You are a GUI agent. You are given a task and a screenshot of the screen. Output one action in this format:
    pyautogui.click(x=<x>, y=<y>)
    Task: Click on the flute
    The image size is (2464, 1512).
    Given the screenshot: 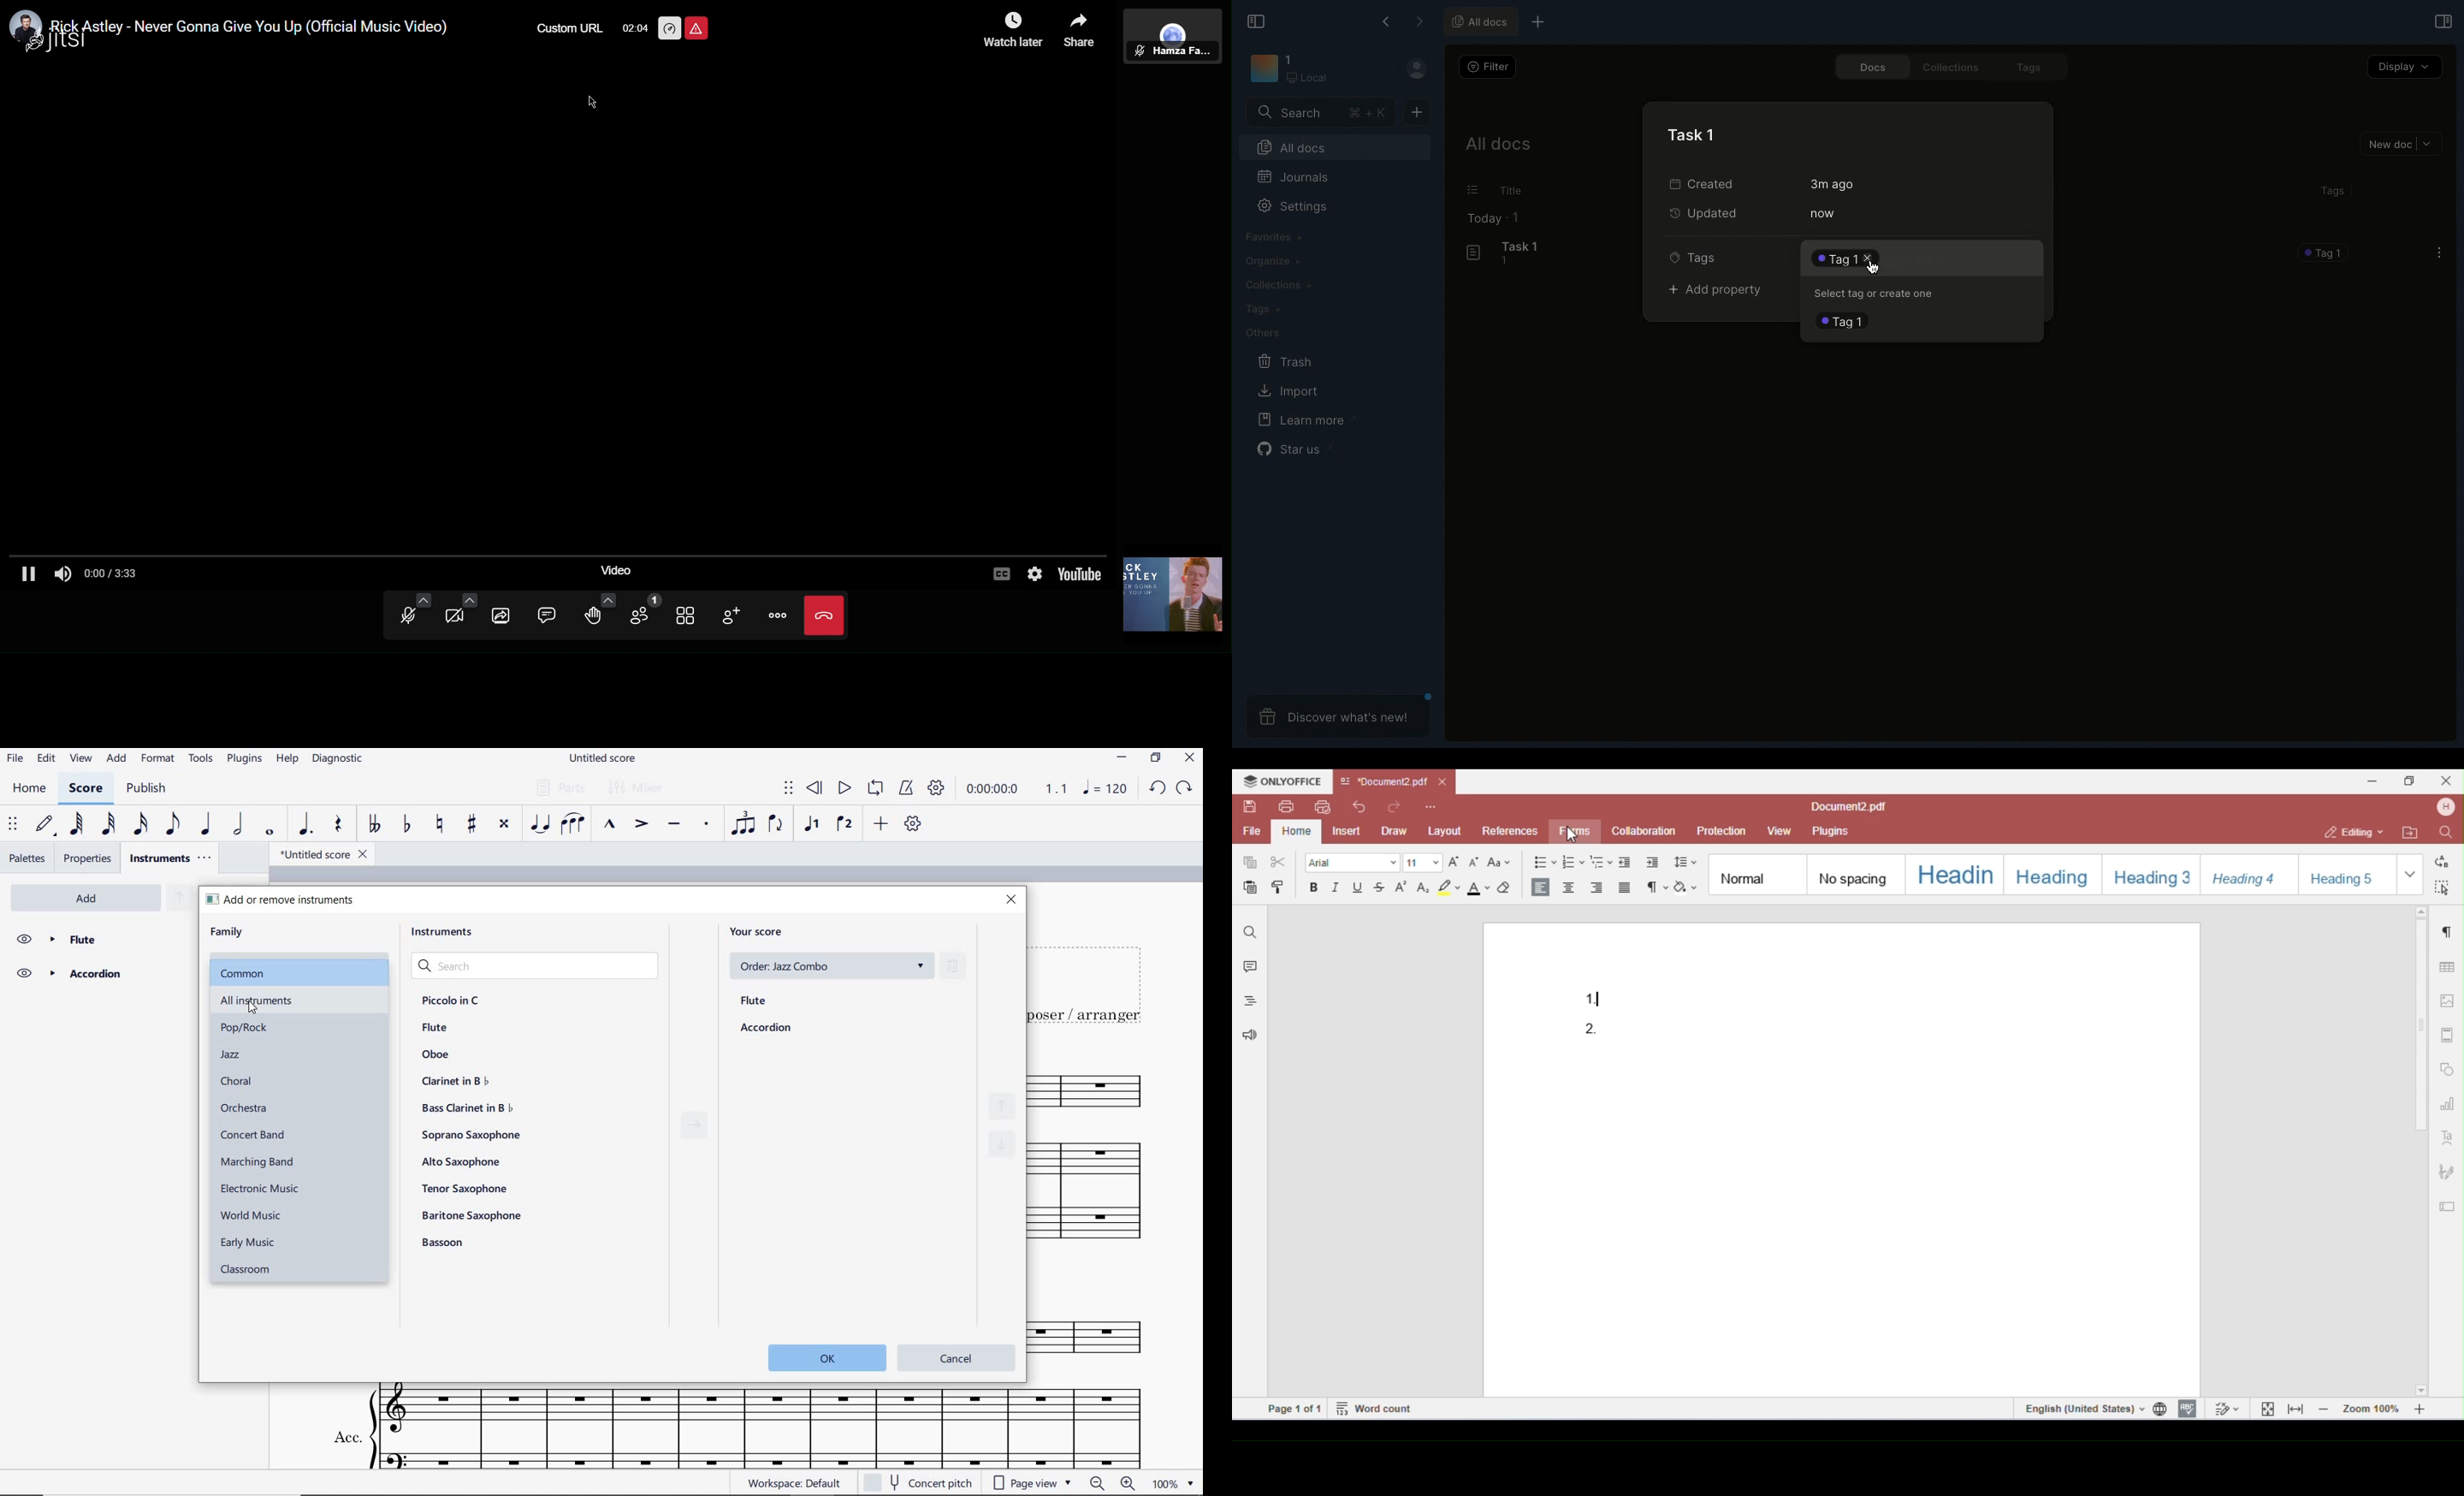 What is the action you would take?
    pyautogui.click(x=100, y=938)
    